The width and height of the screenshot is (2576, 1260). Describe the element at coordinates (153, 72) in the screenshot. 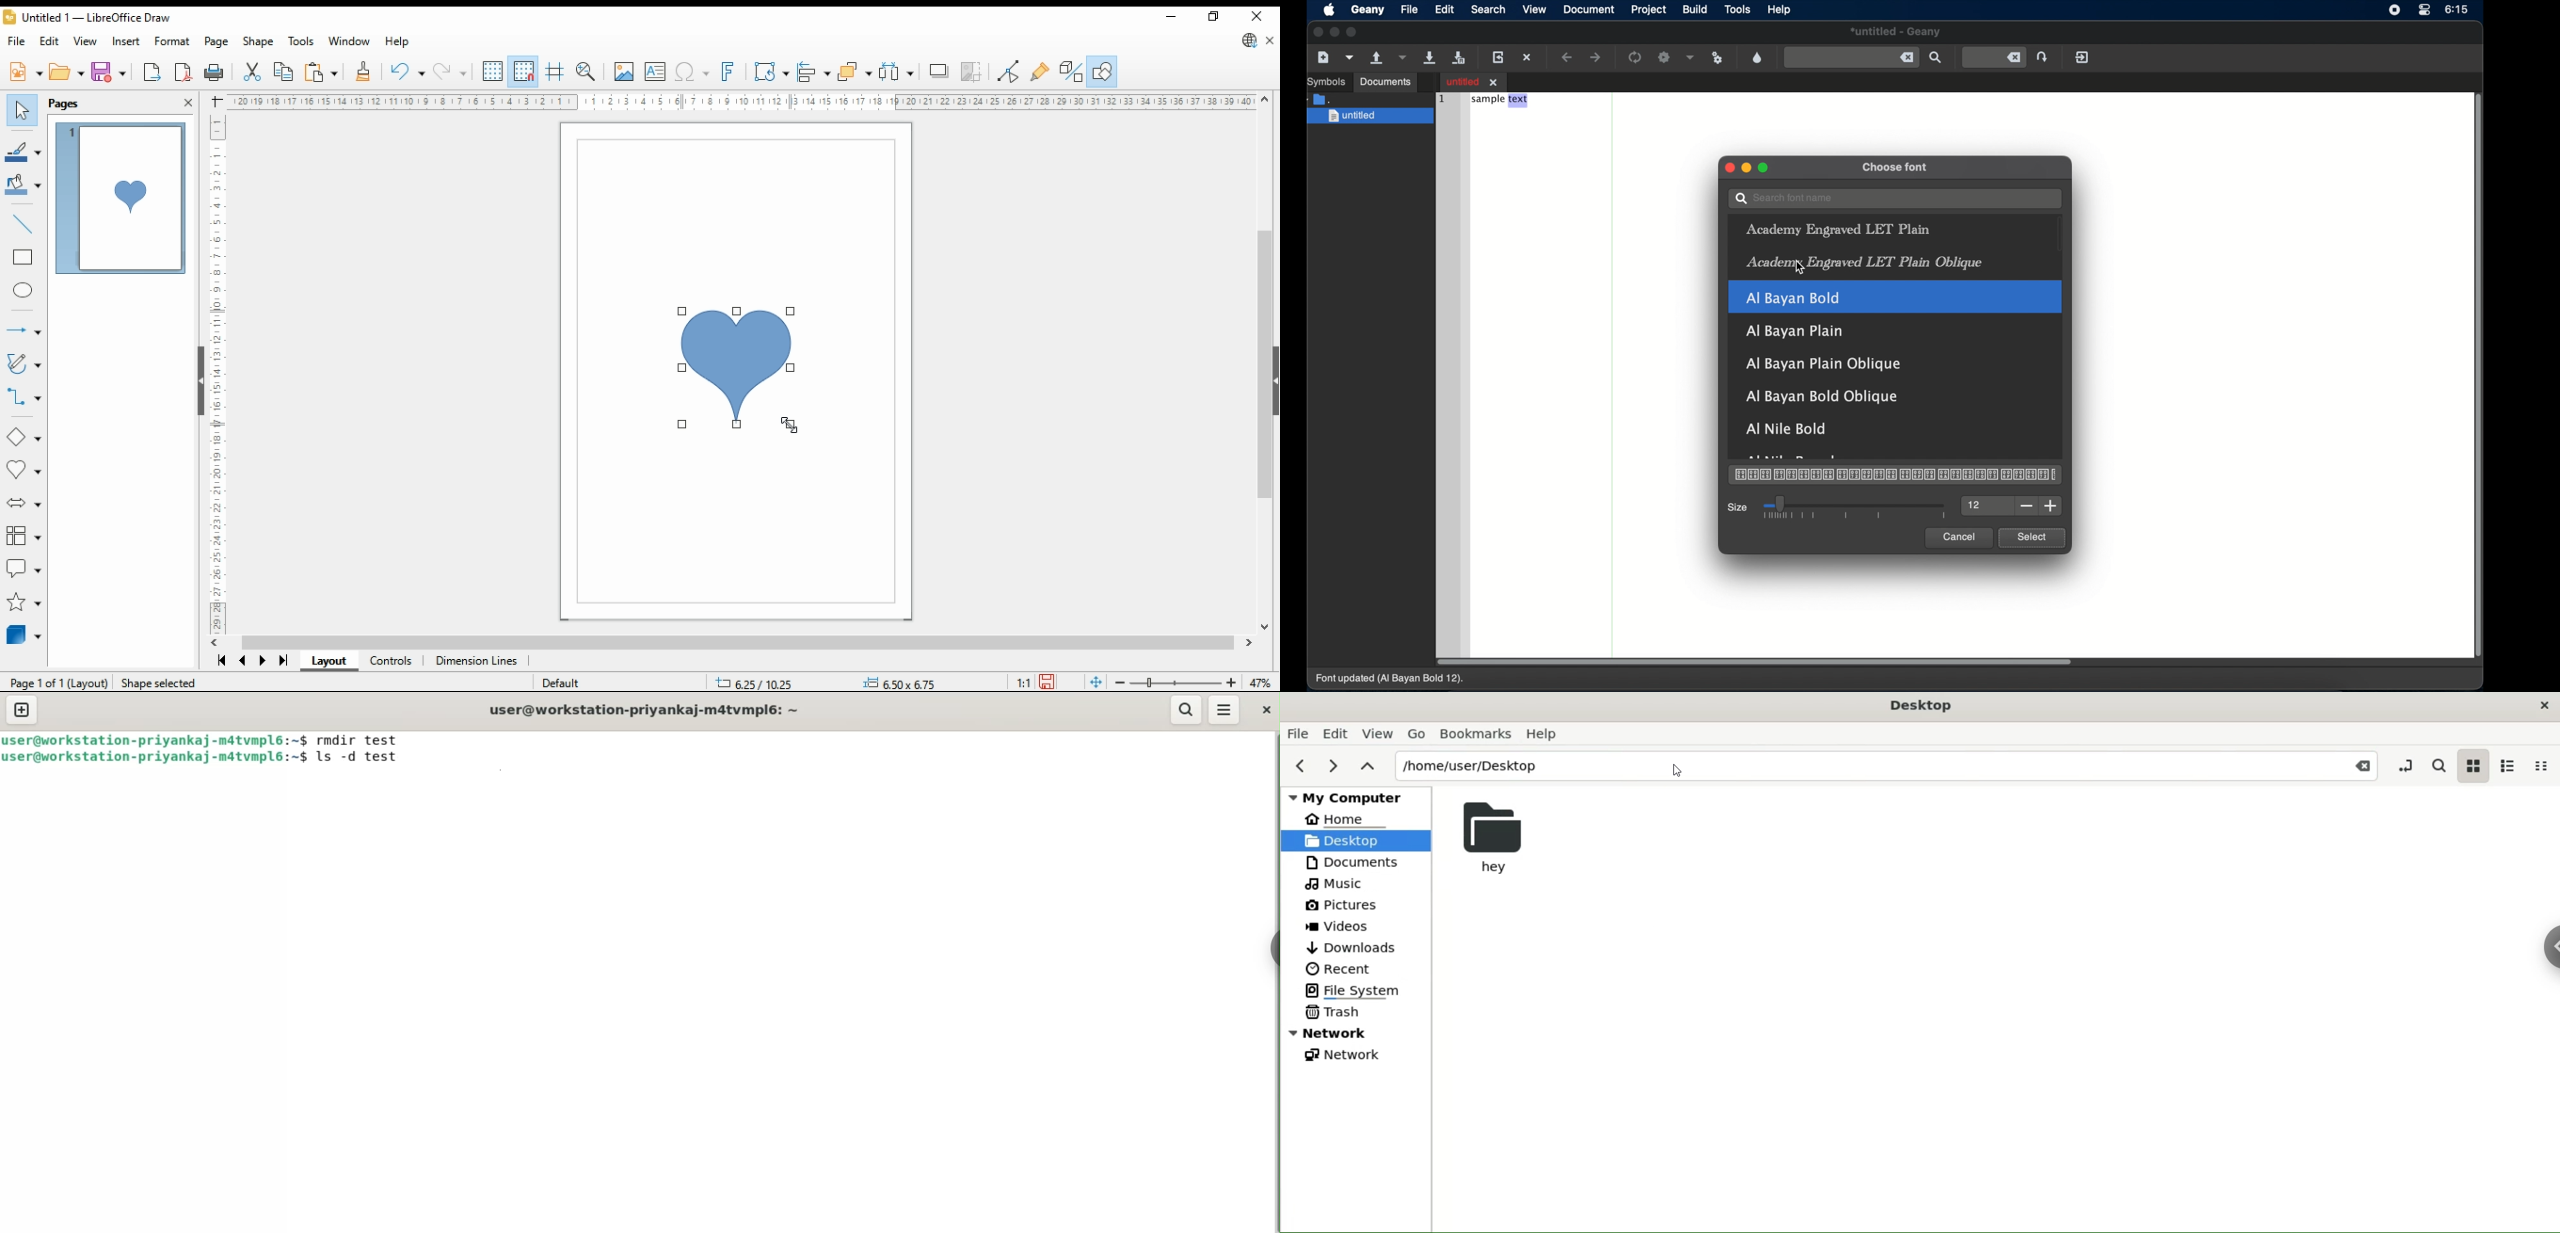

I see `export` at that location.